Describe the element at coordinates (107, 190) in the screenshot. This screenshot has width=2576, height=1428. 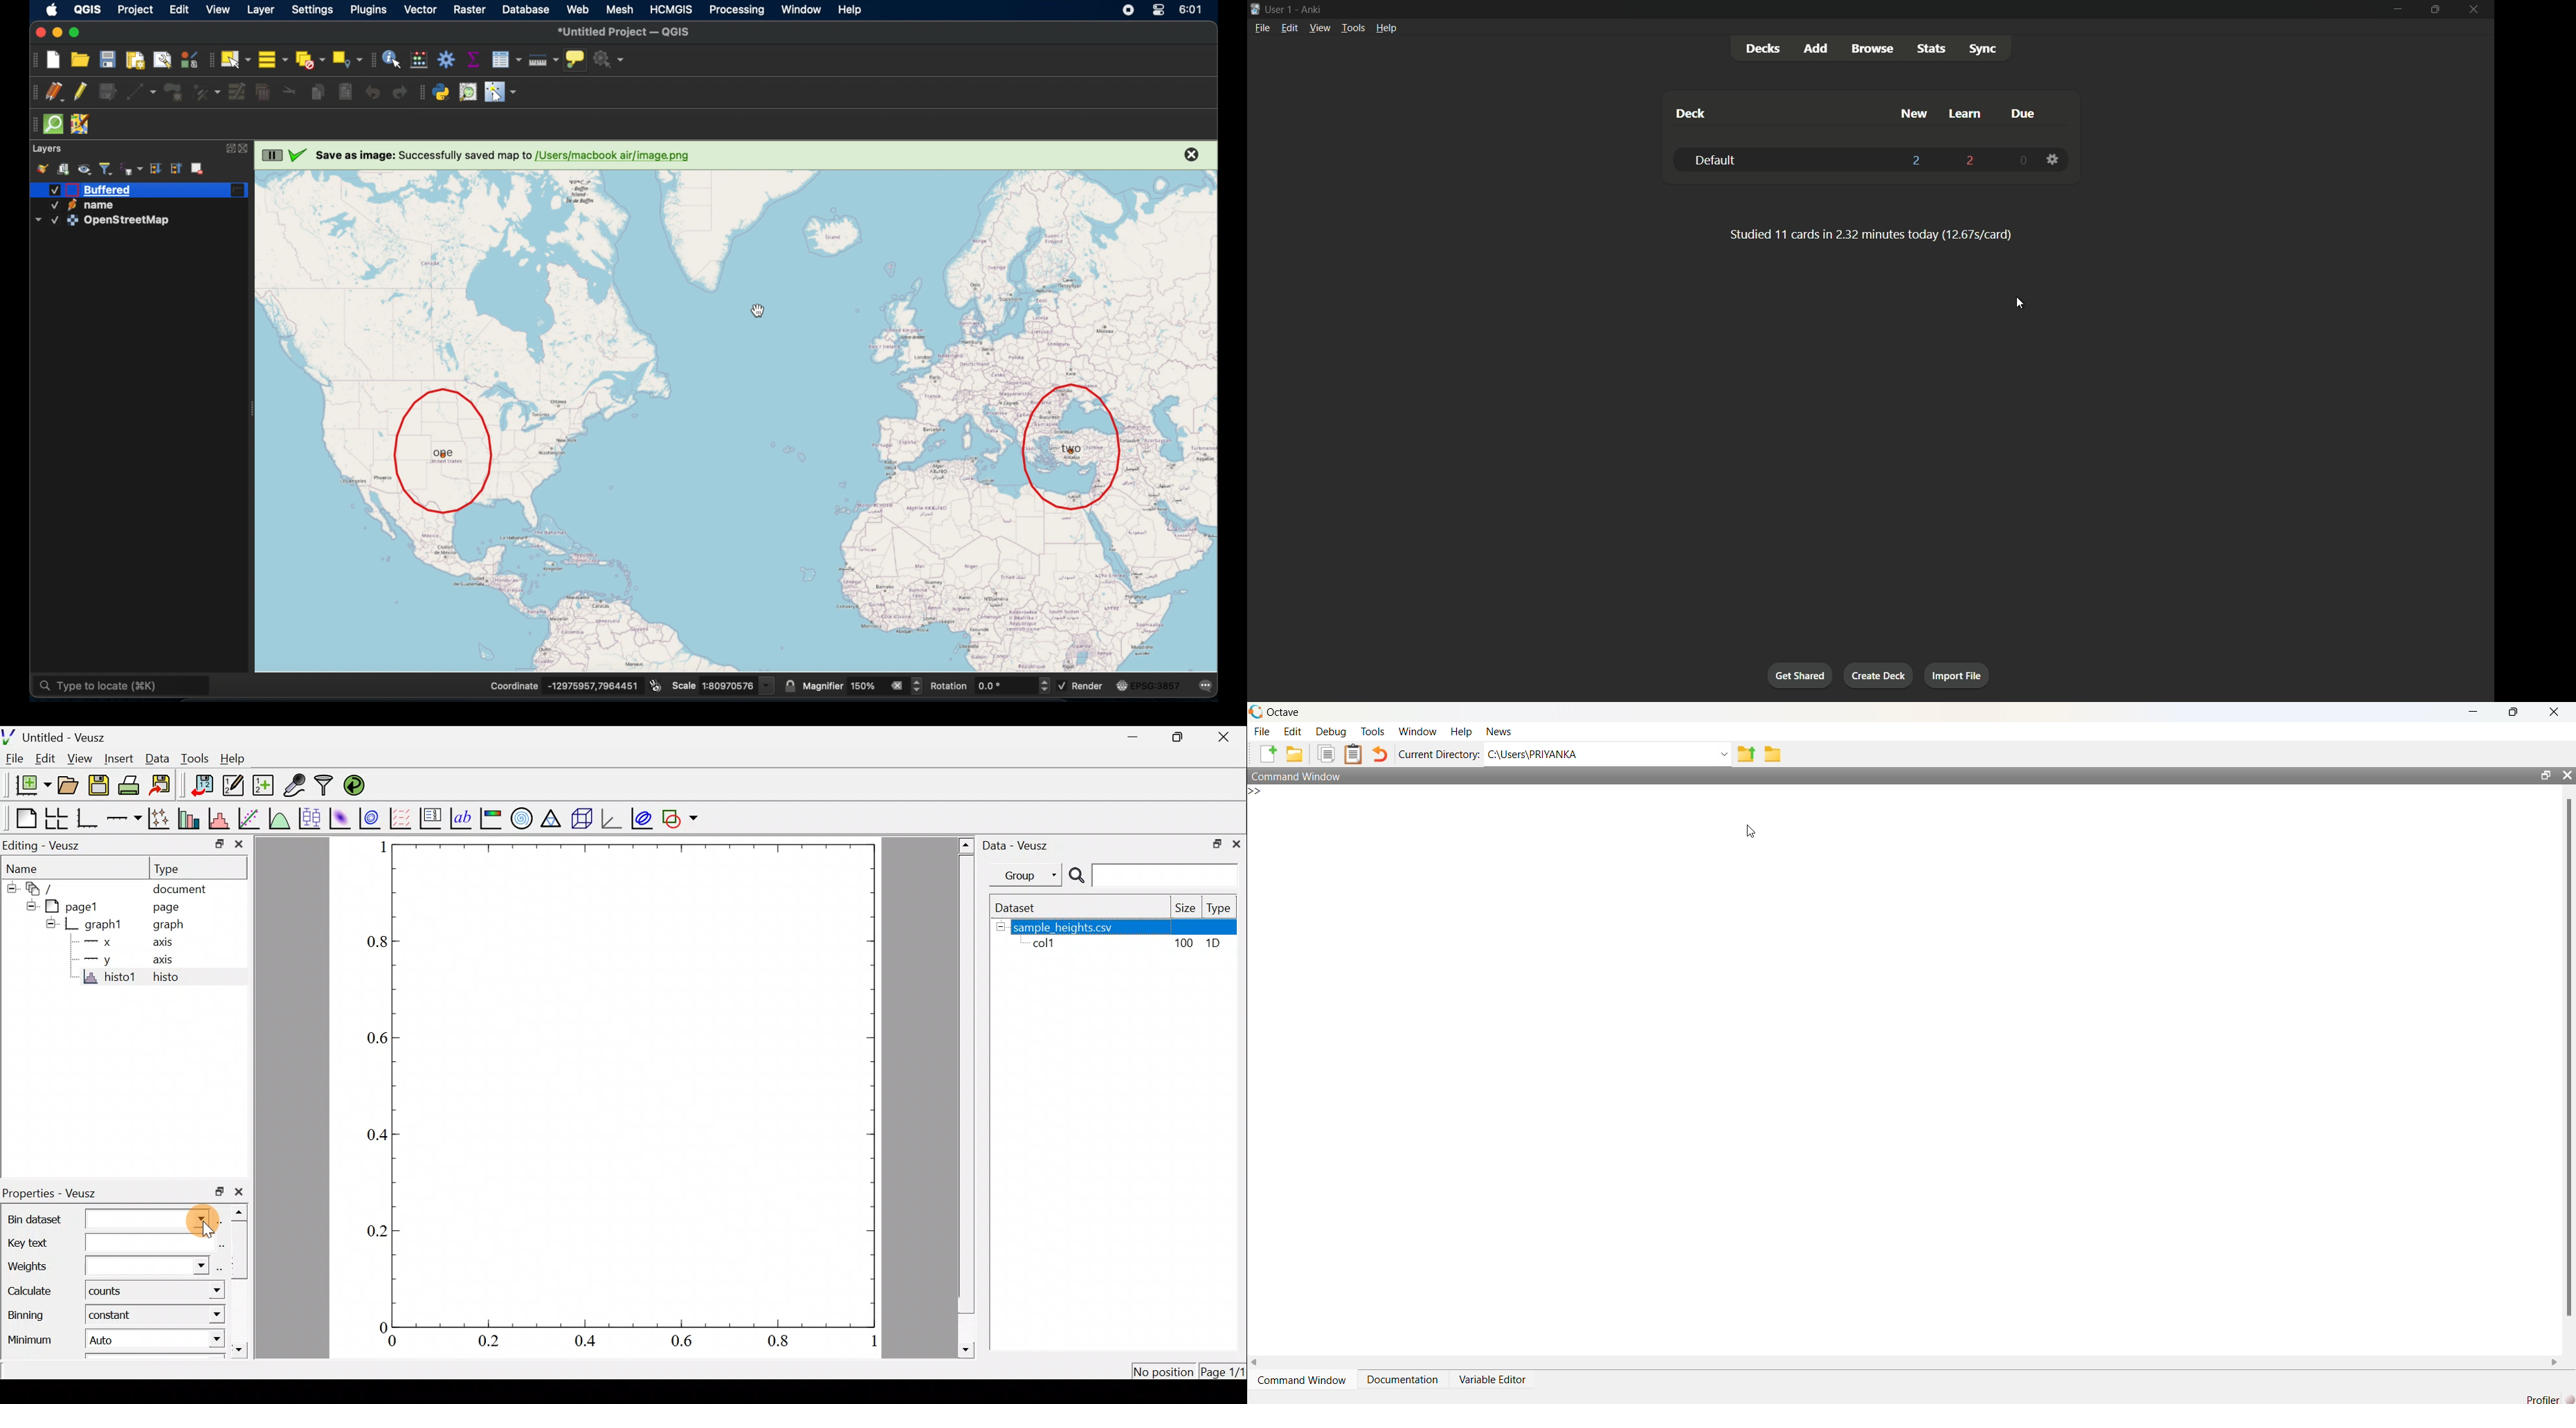
I see `buffered` at that location.